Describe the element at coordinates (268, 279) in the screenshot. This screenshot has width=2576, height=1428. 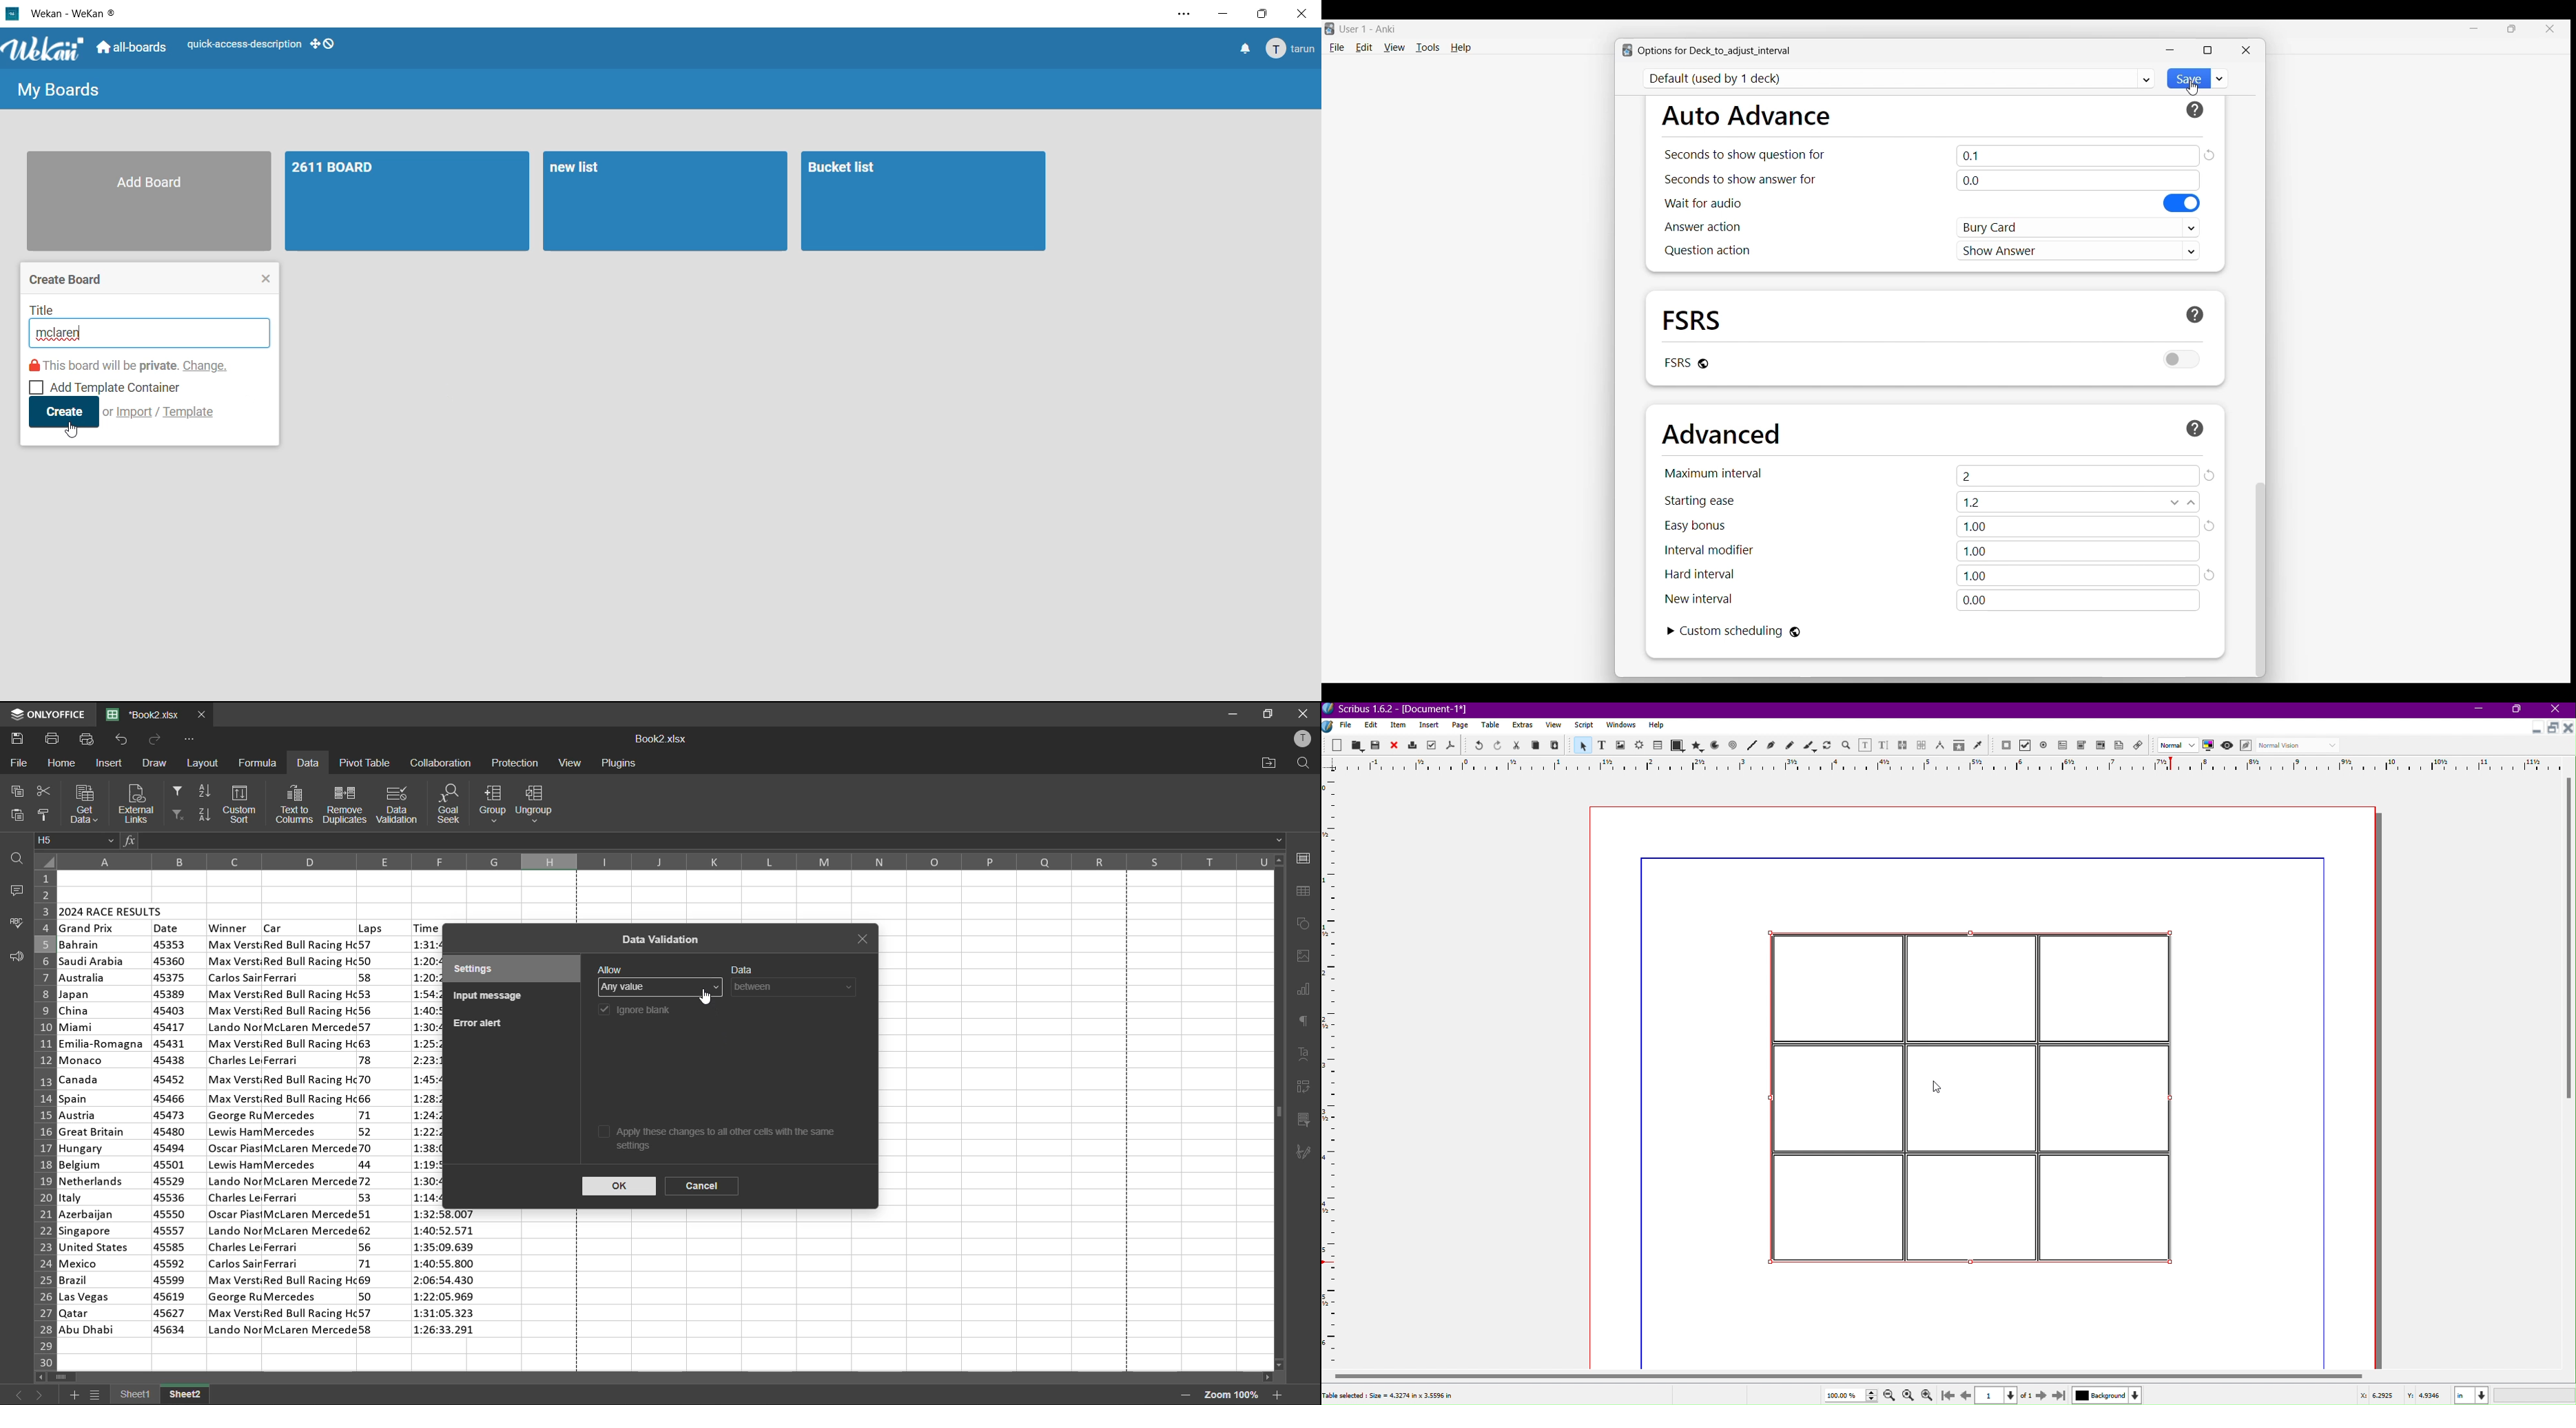
I see `close` at that location.